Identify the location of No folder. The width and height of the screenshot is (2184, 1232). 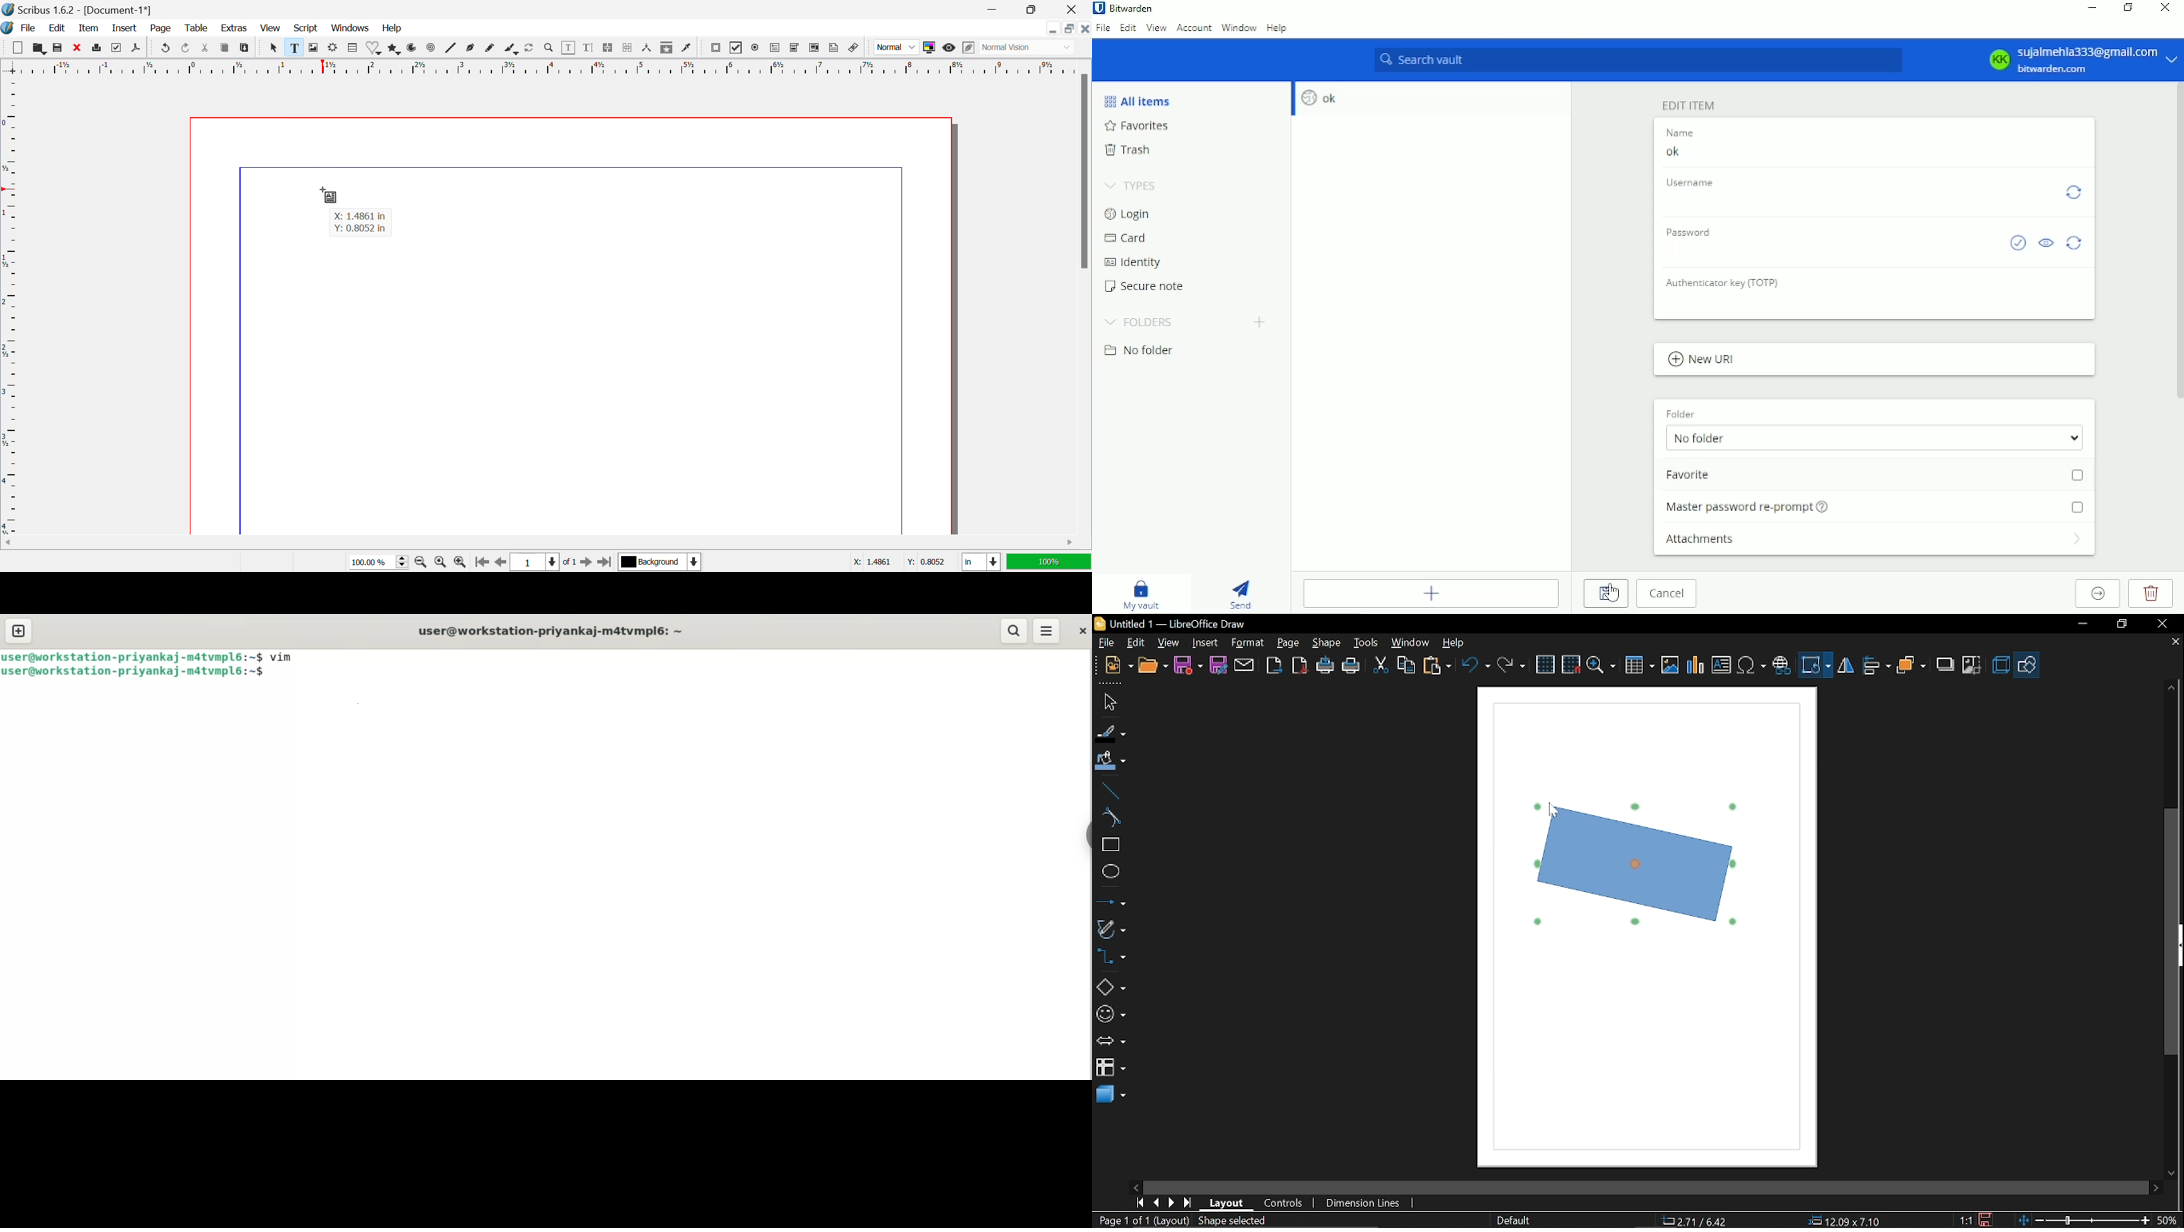
(1141, 351).